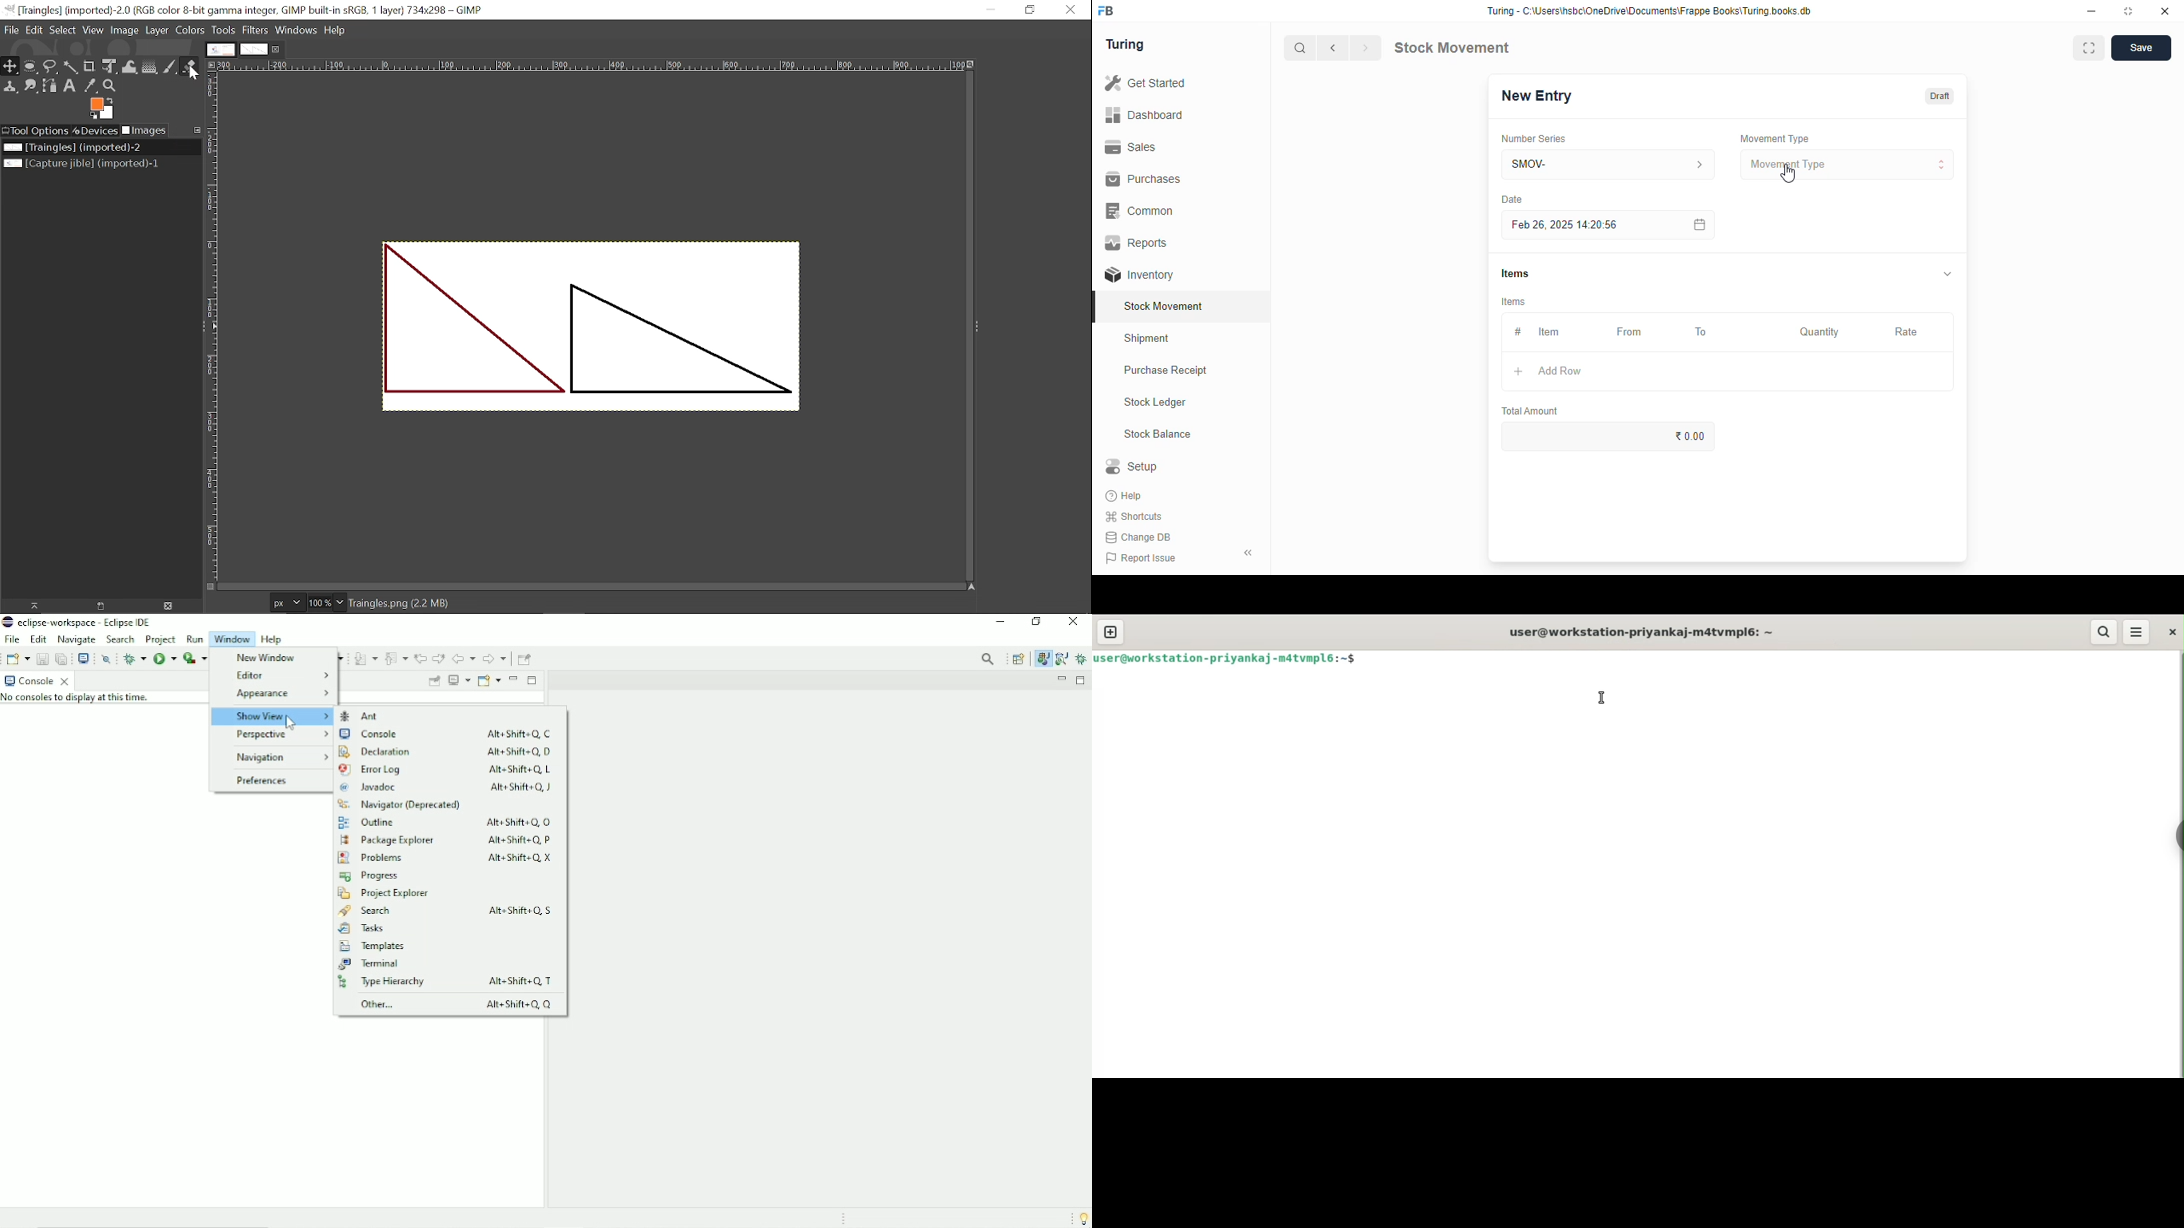  I want to click on Select, so click(62, 30).